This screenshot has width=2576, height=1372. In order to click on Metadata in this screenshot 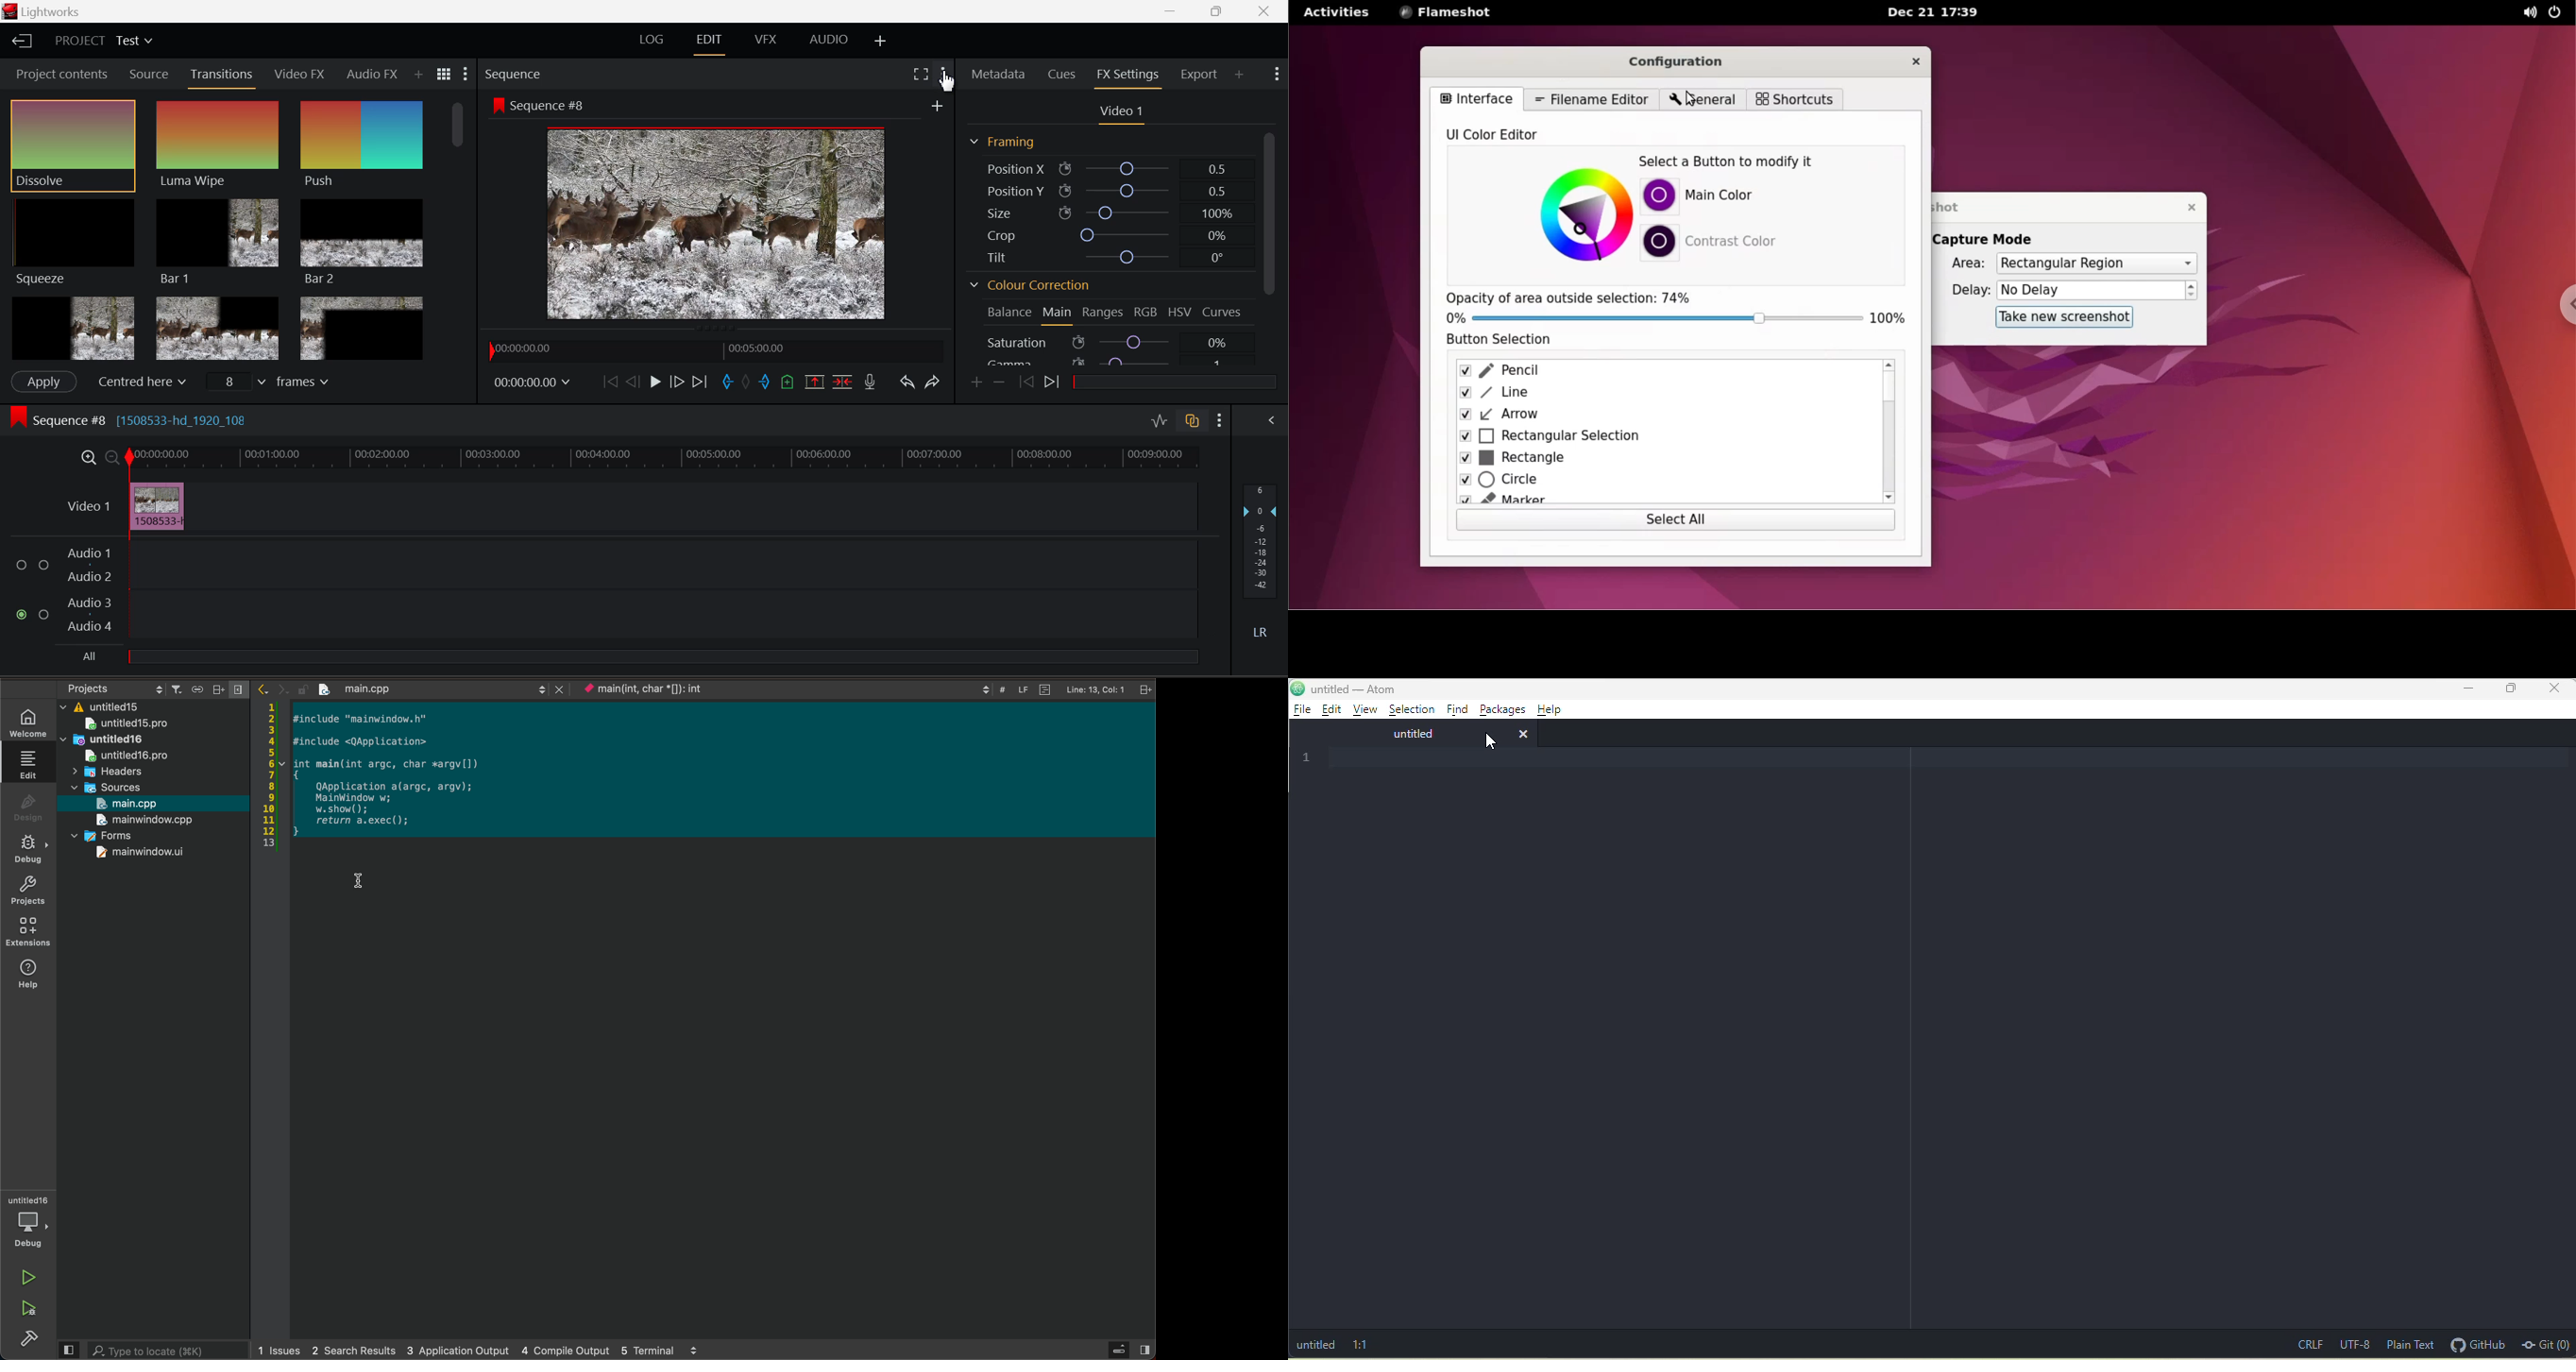, I will do `click(999, 74)`.